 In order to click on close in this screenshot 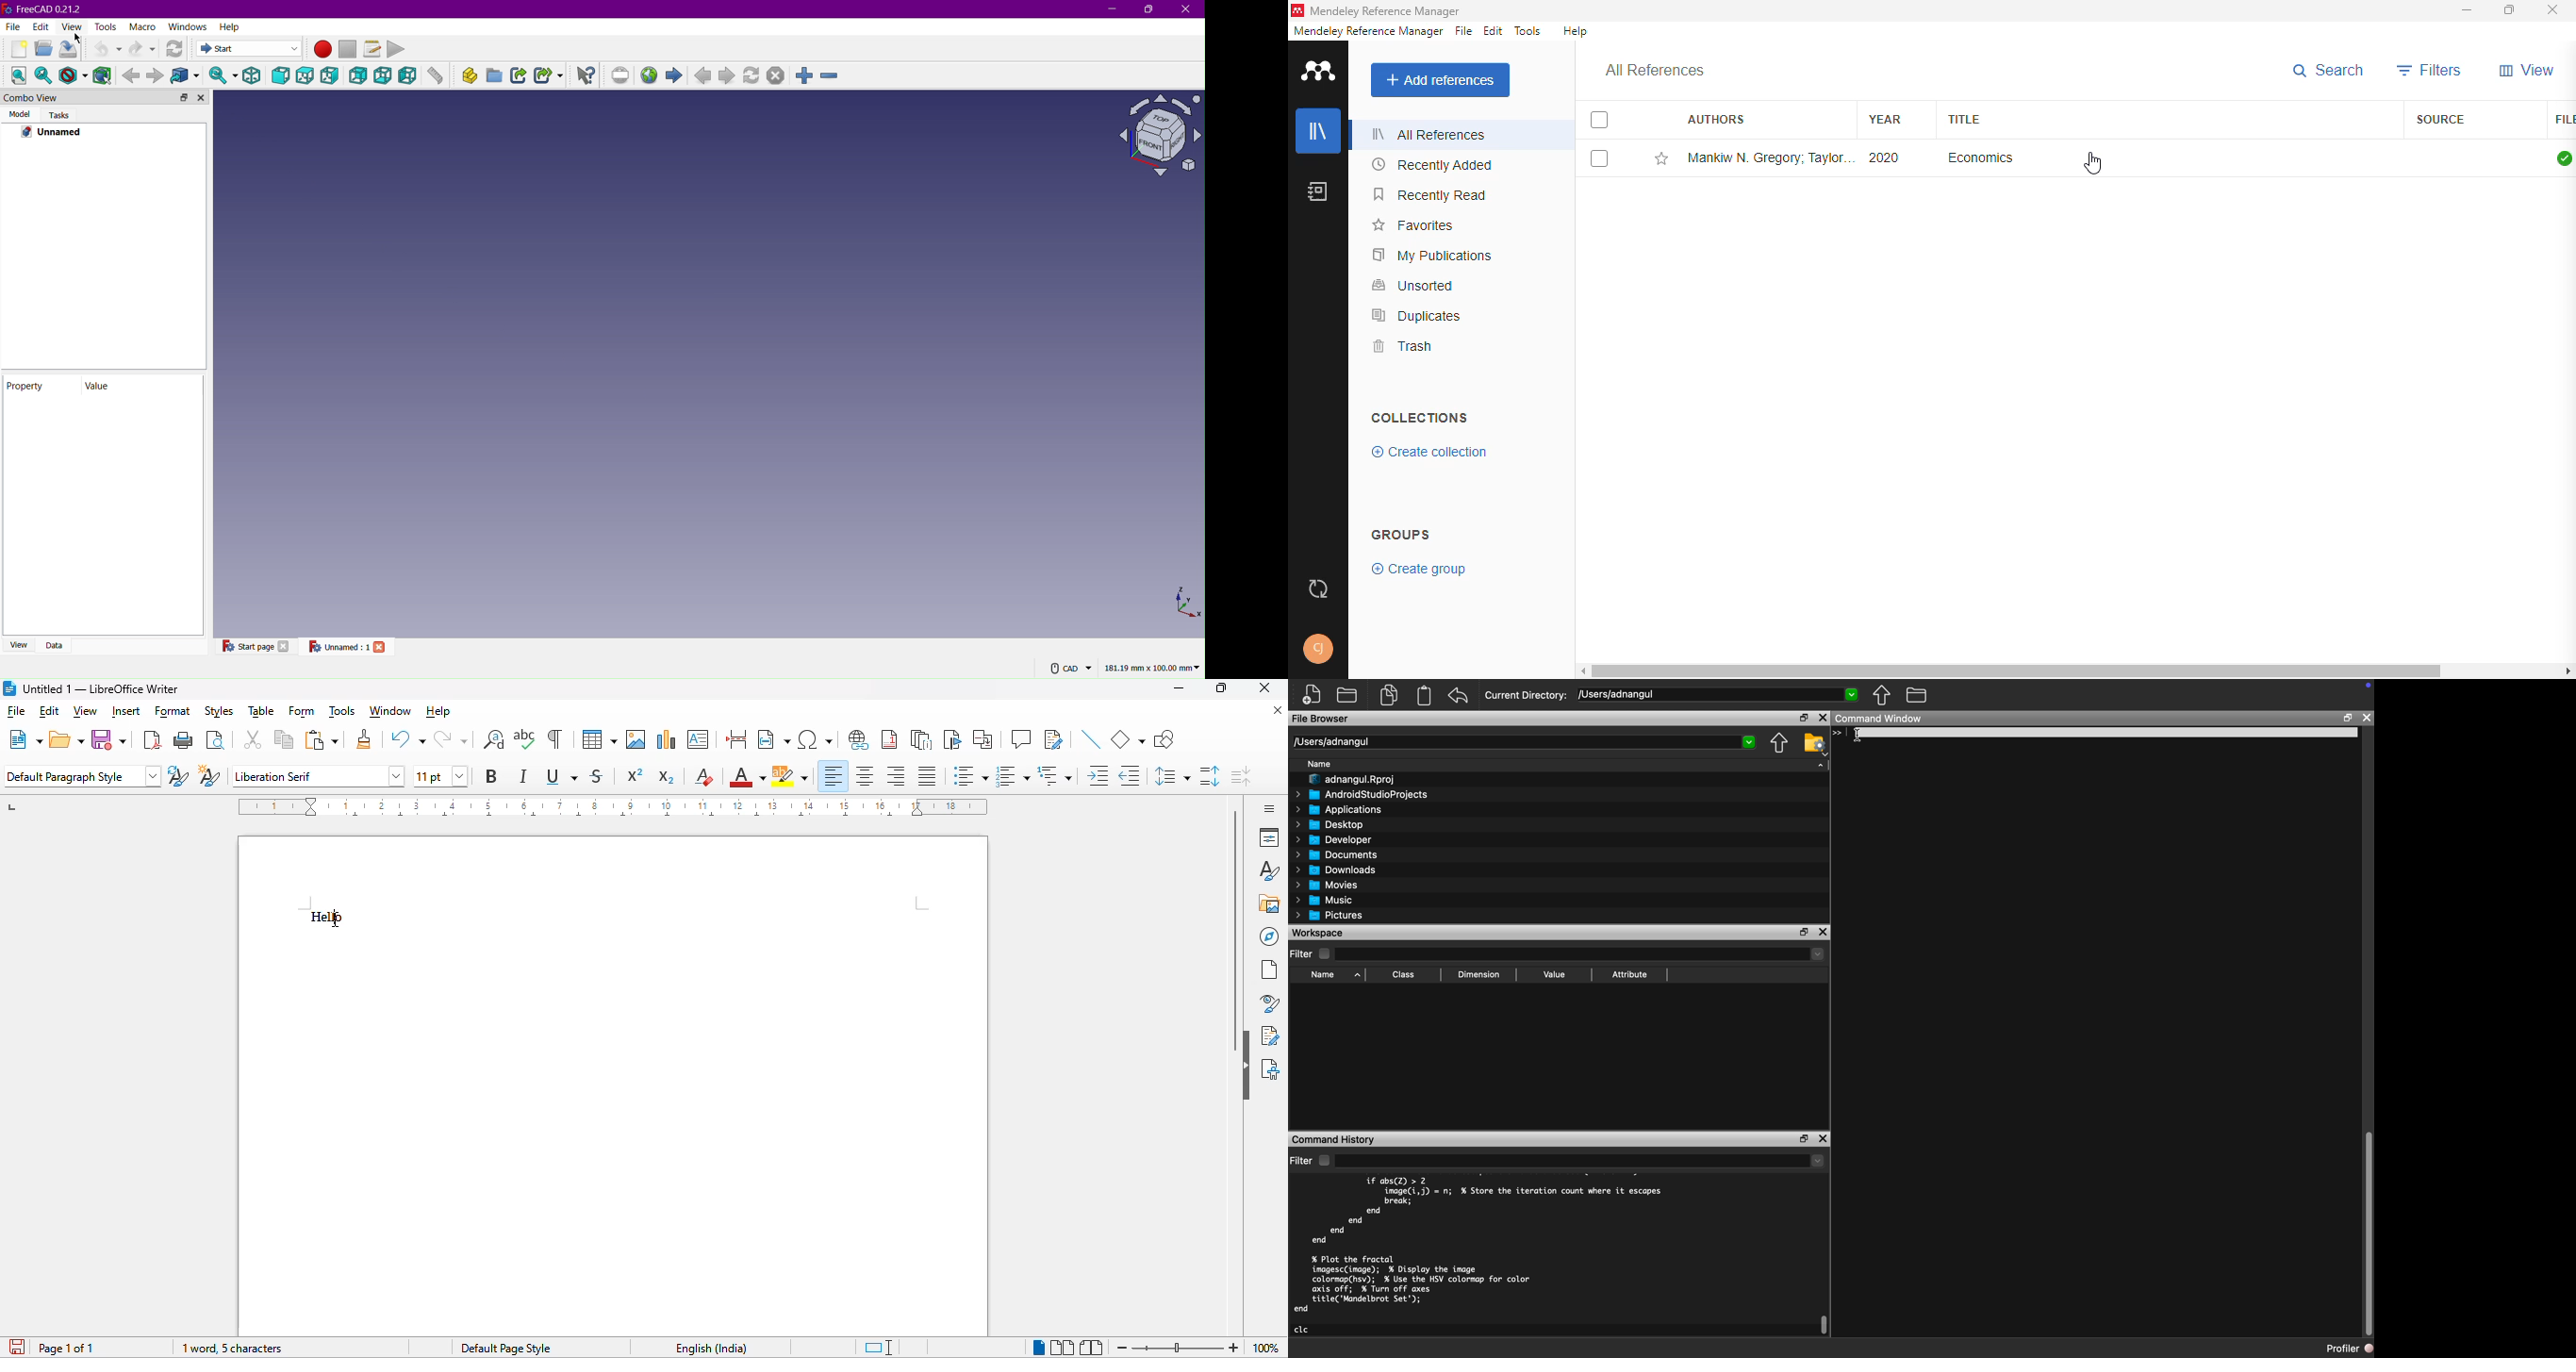, I will do `click(1264, 687)`.